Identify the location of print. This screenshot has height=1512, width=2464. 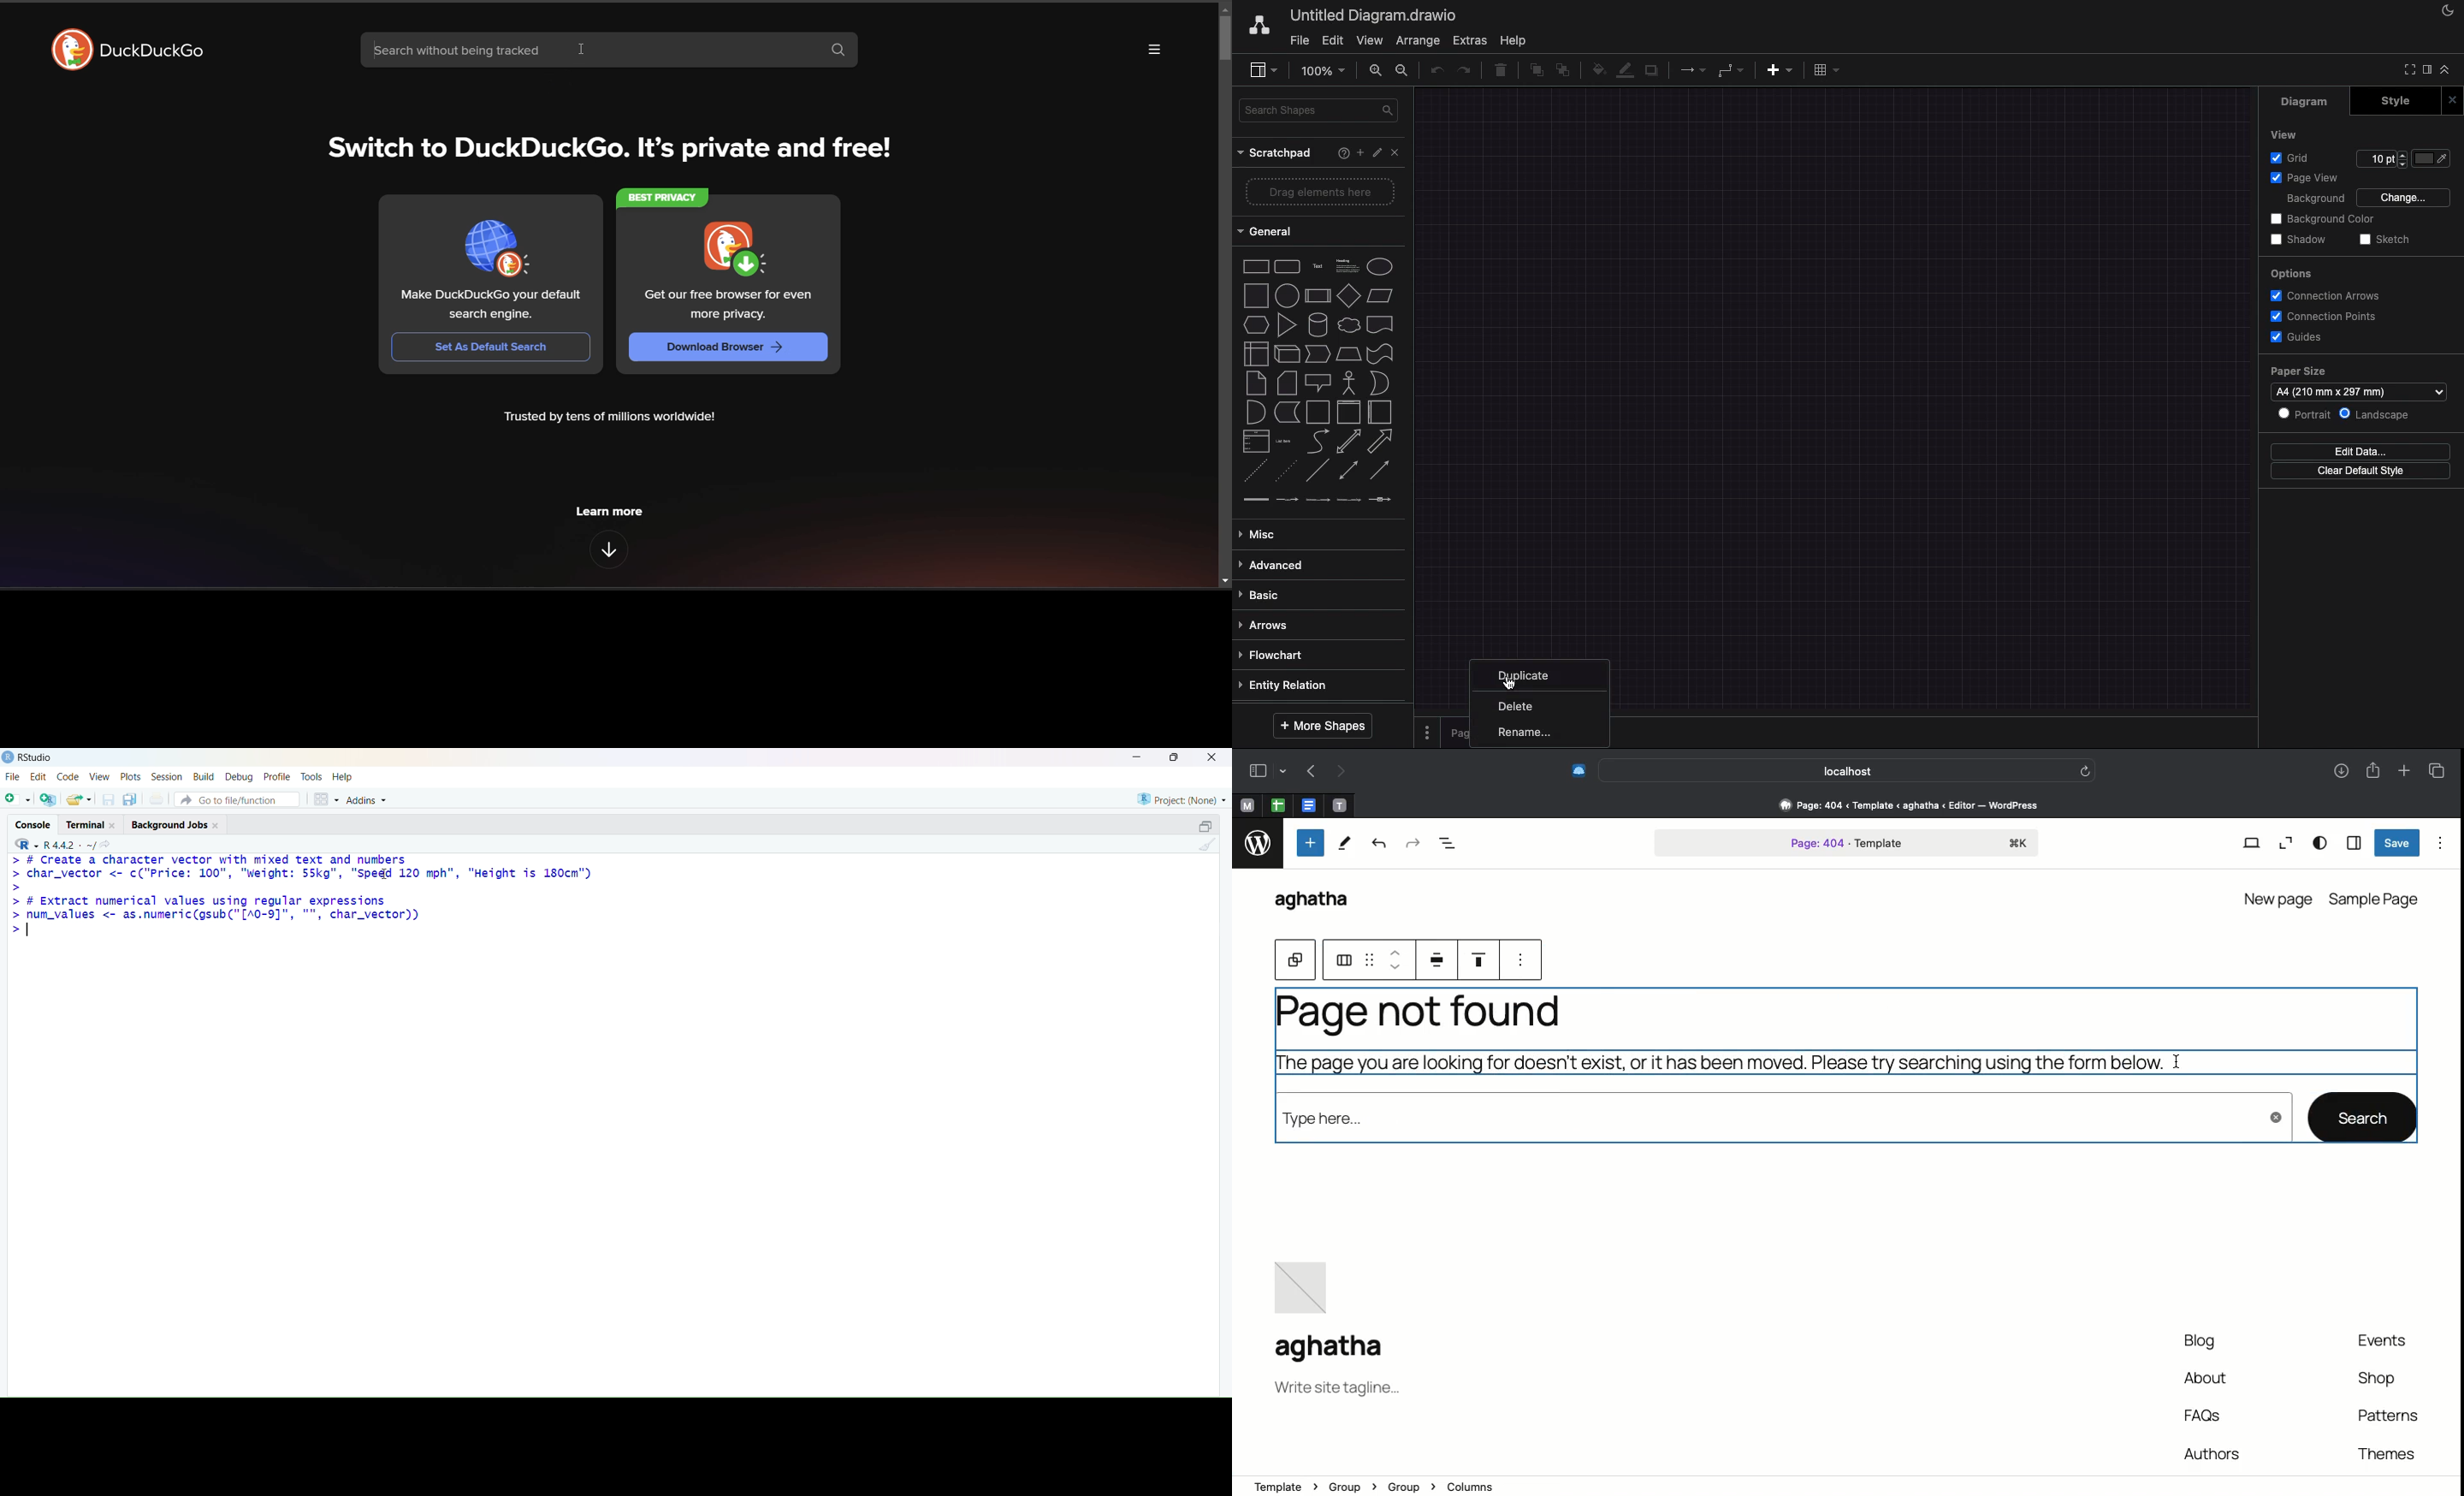
(157, 798).